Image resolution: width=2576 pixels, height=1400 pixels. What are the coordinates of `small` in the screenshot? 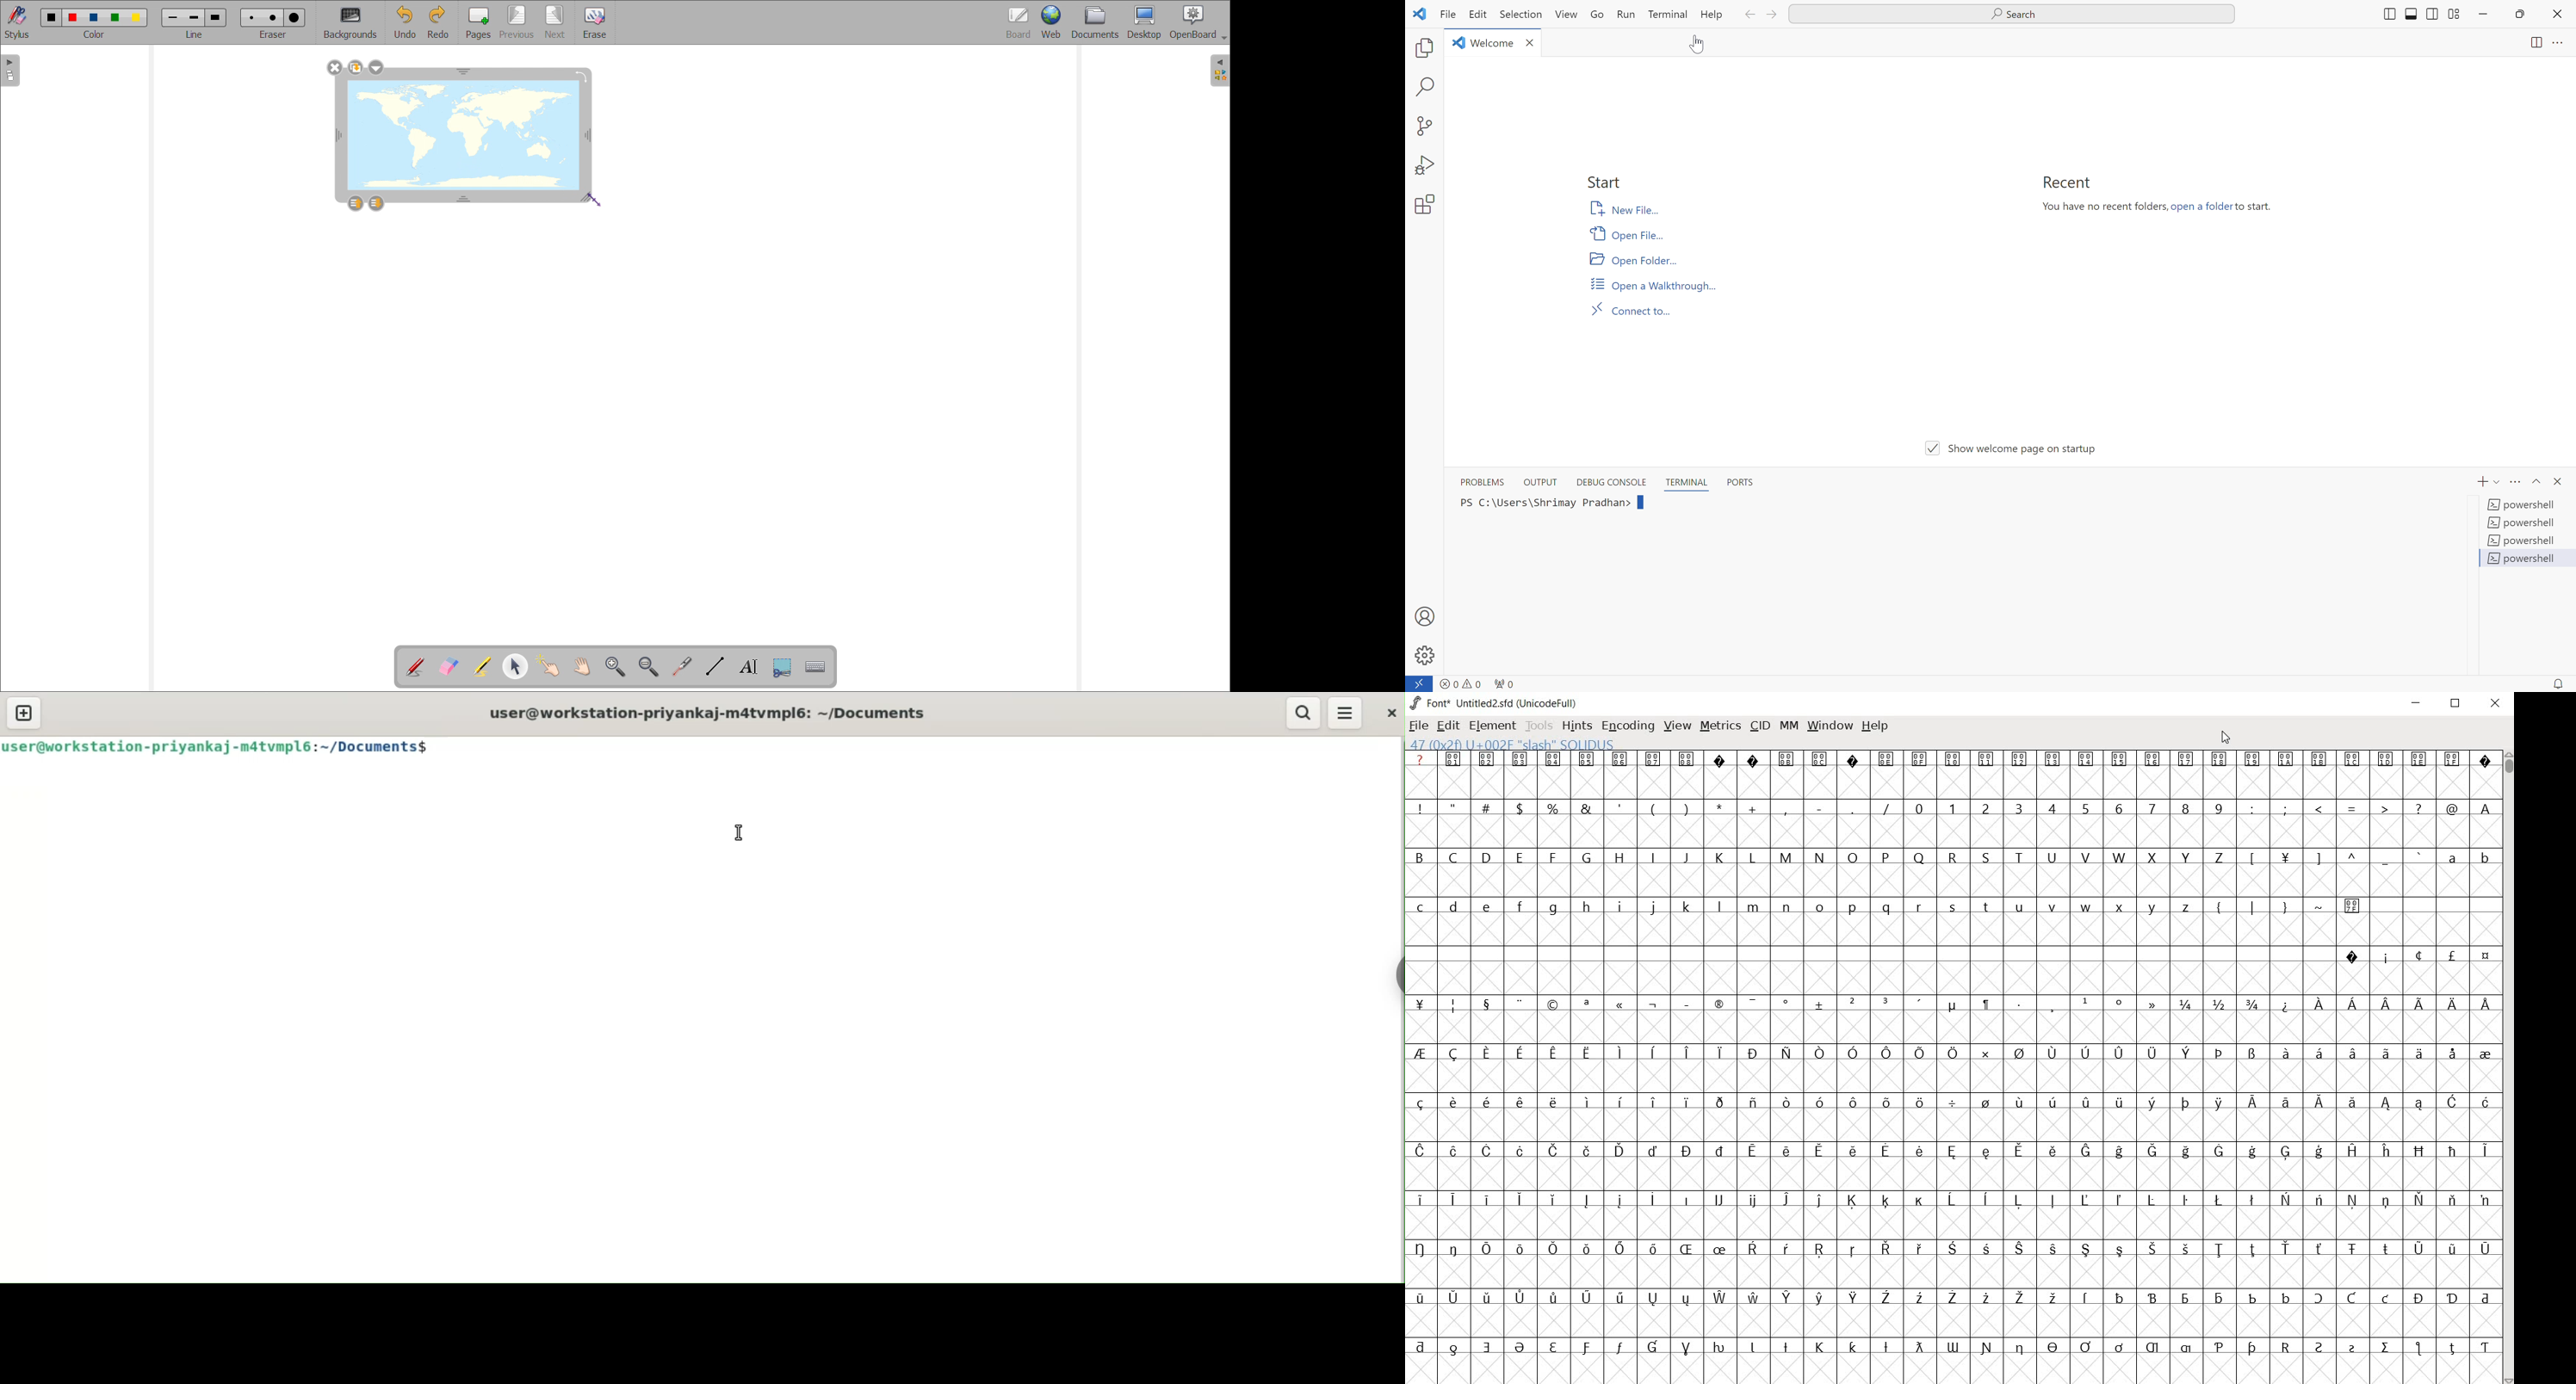 It's located at (172, 19).